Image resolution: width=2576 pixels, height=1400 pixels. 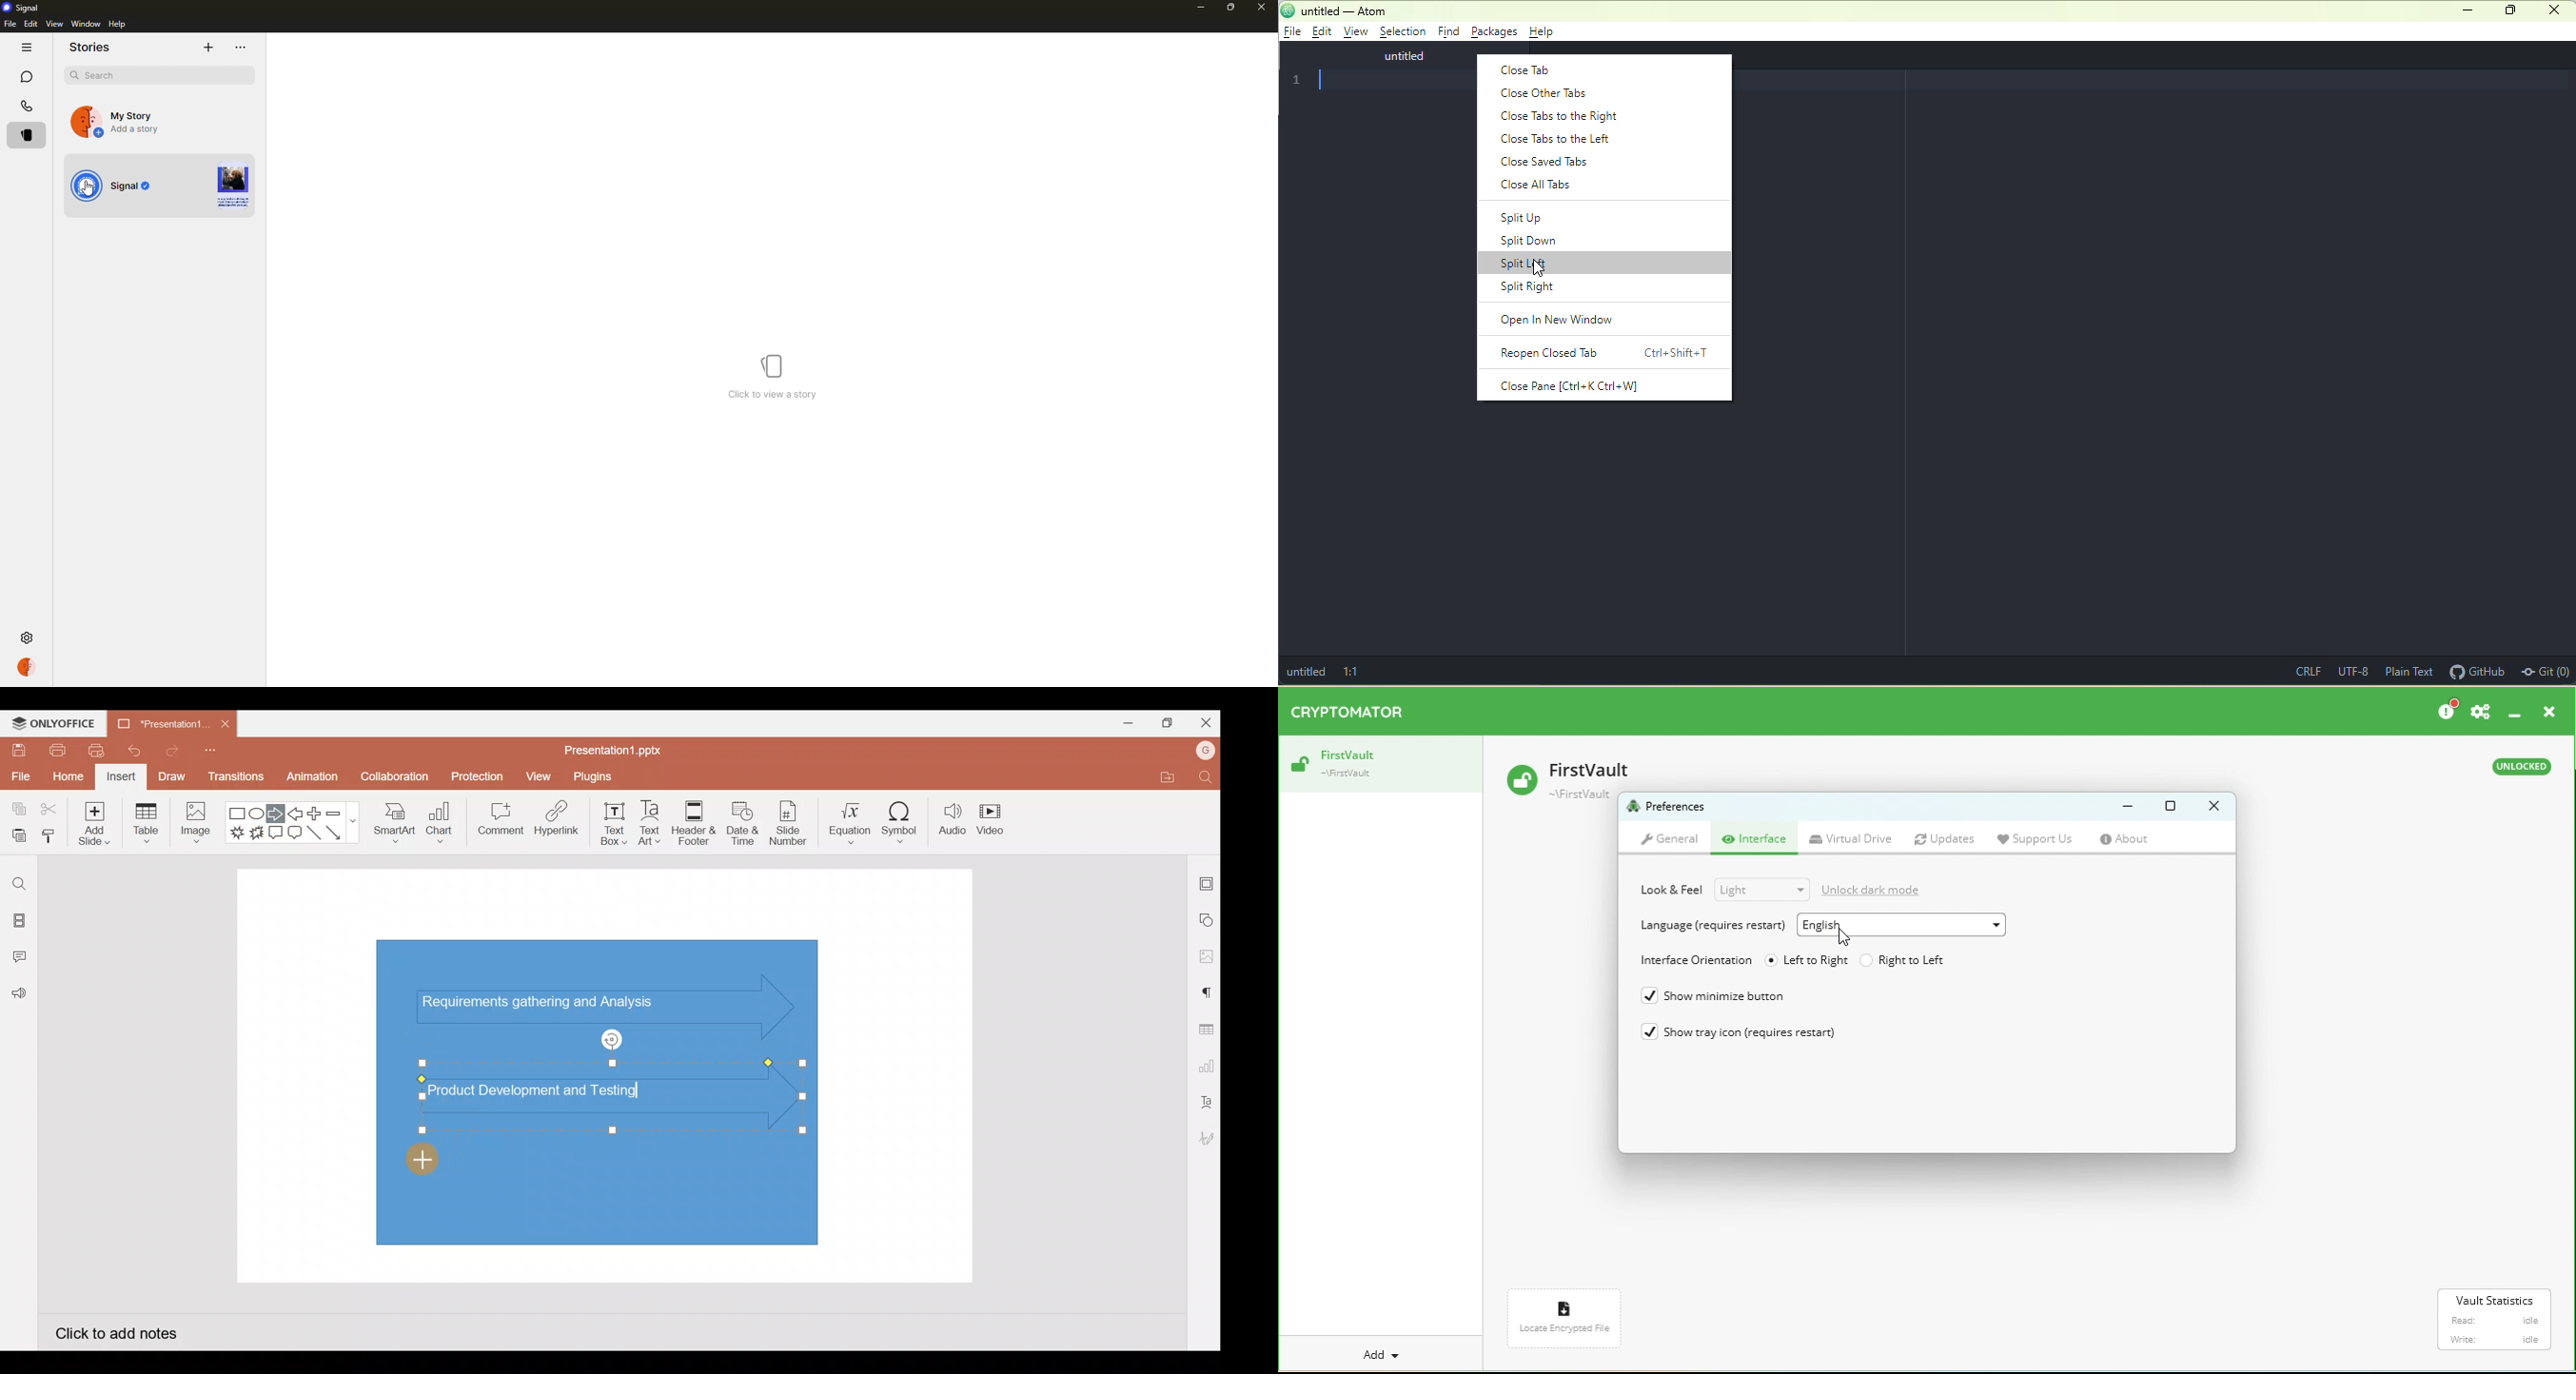 What do you see at coordinates (1300, 80) in the screenshot?
I see `1` at bounding box center [1300, 80].